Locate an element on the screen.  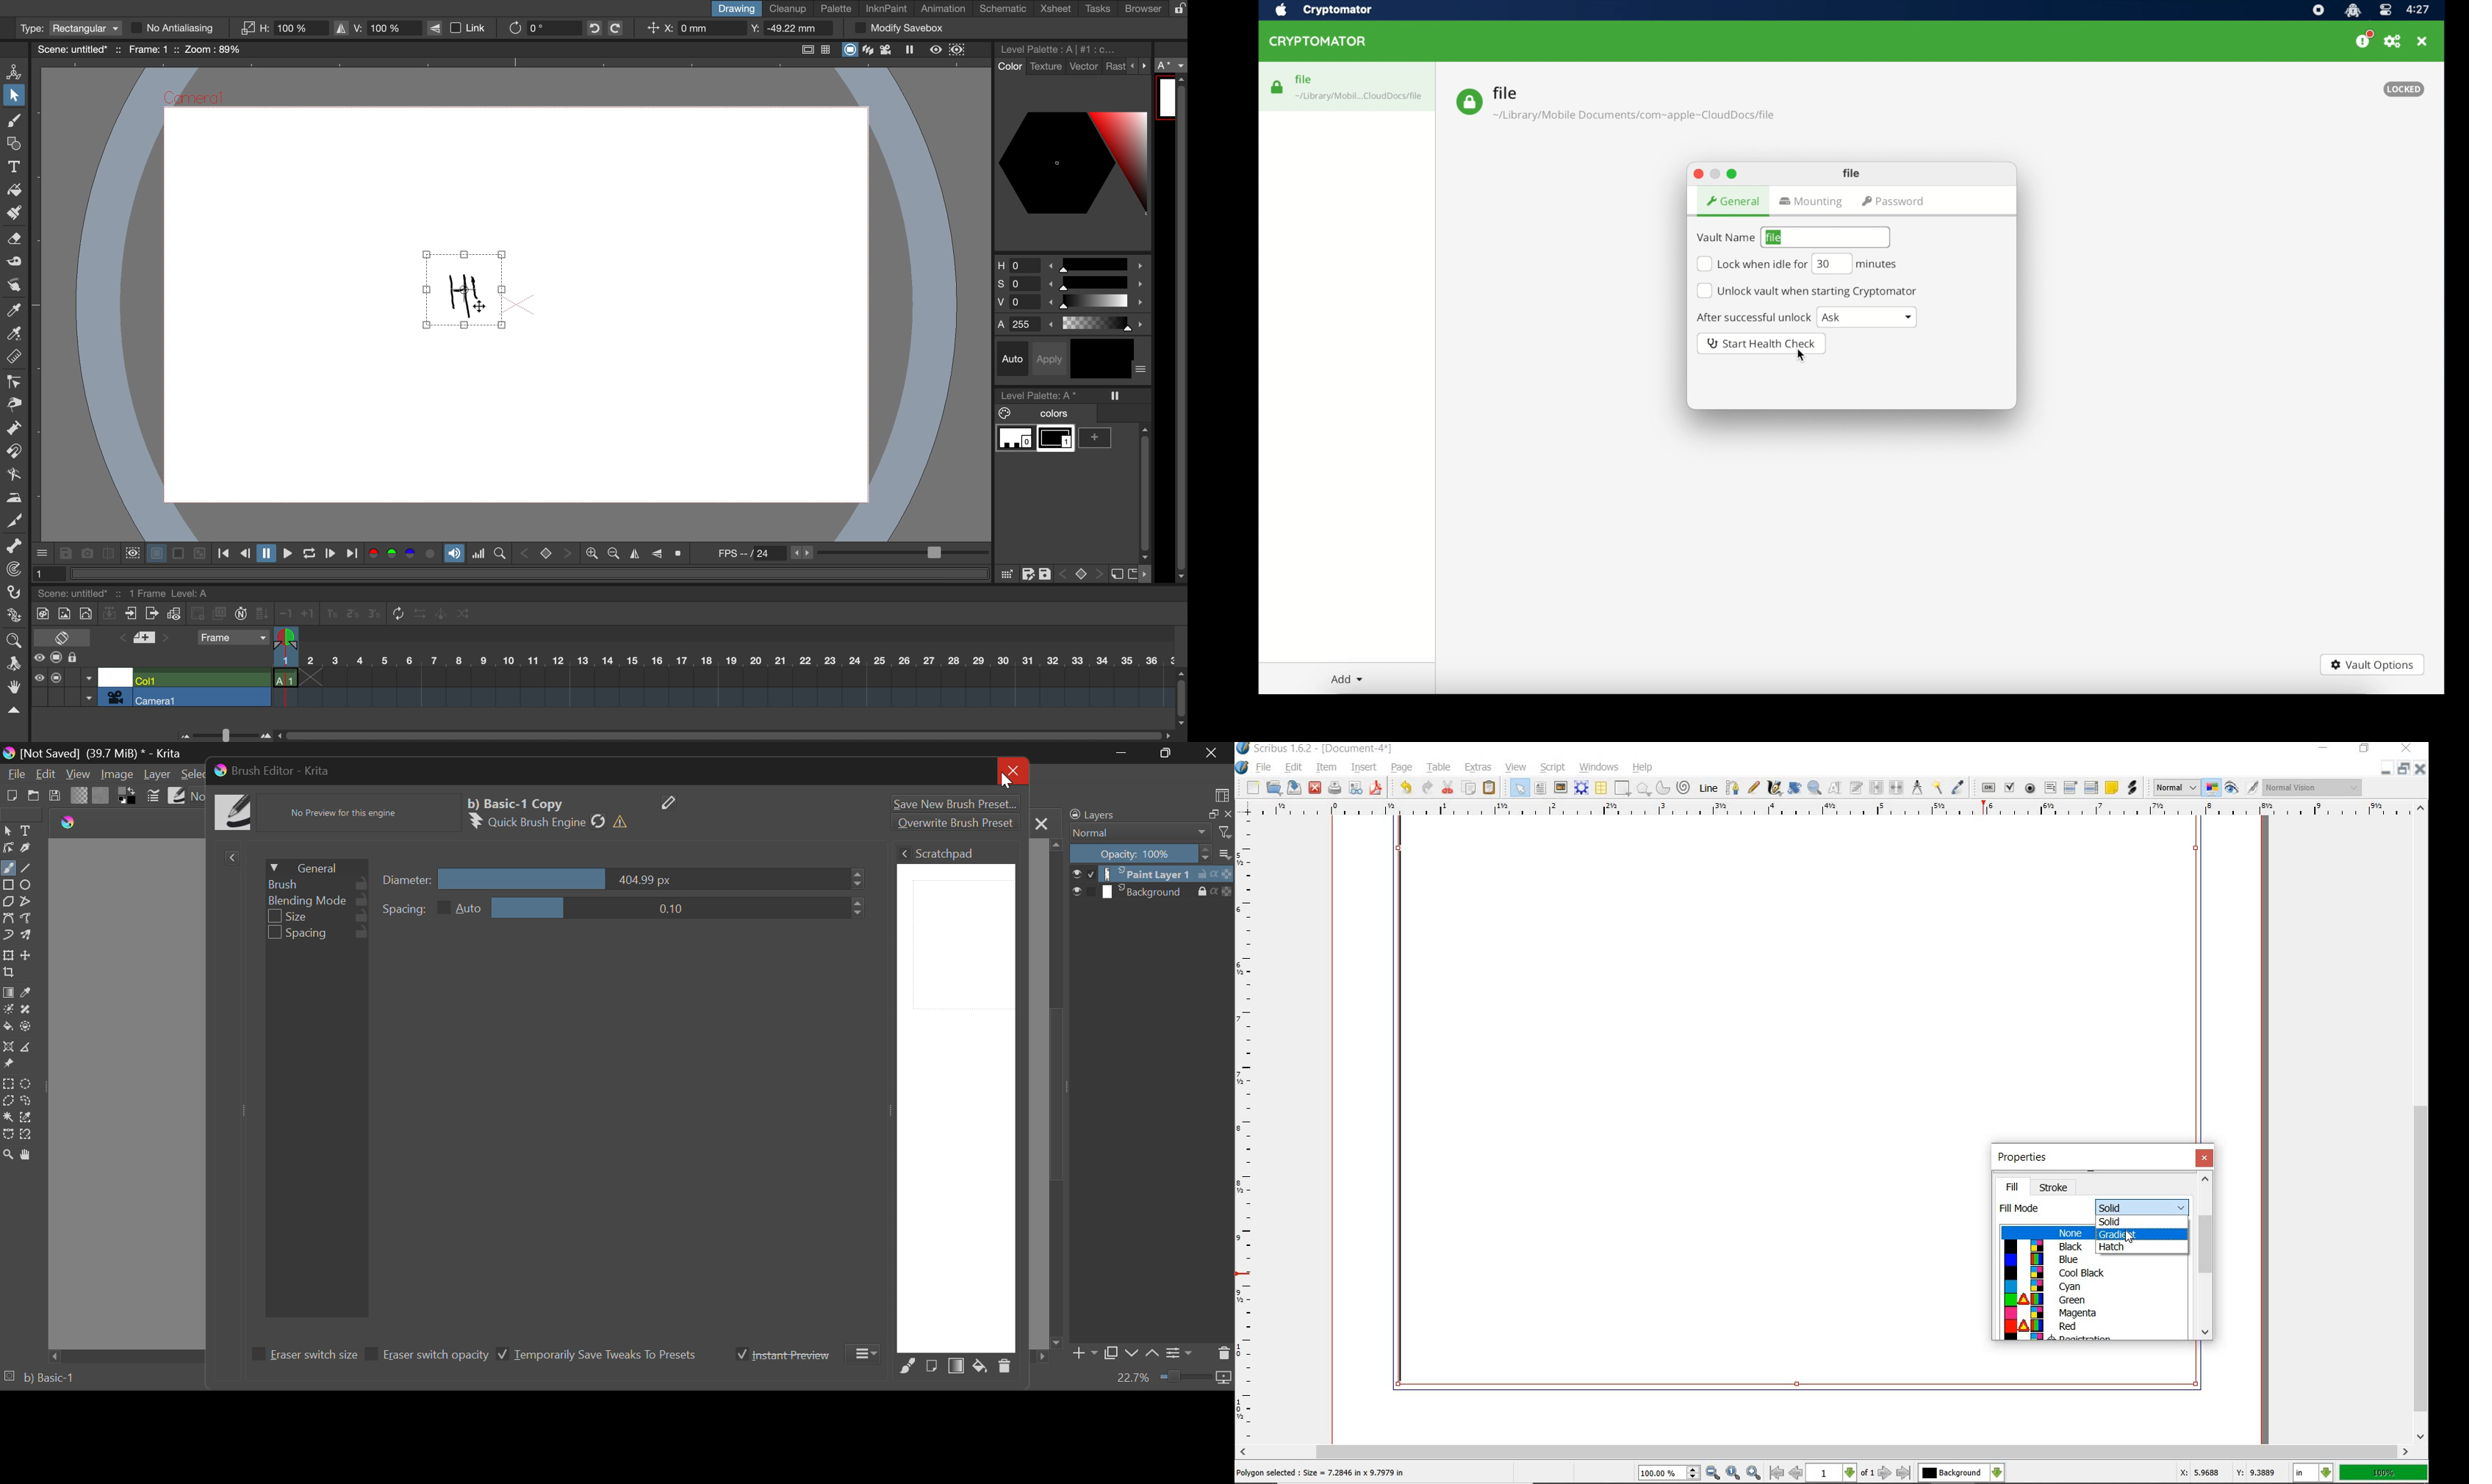
copy is located at coordinates (1470, 788).